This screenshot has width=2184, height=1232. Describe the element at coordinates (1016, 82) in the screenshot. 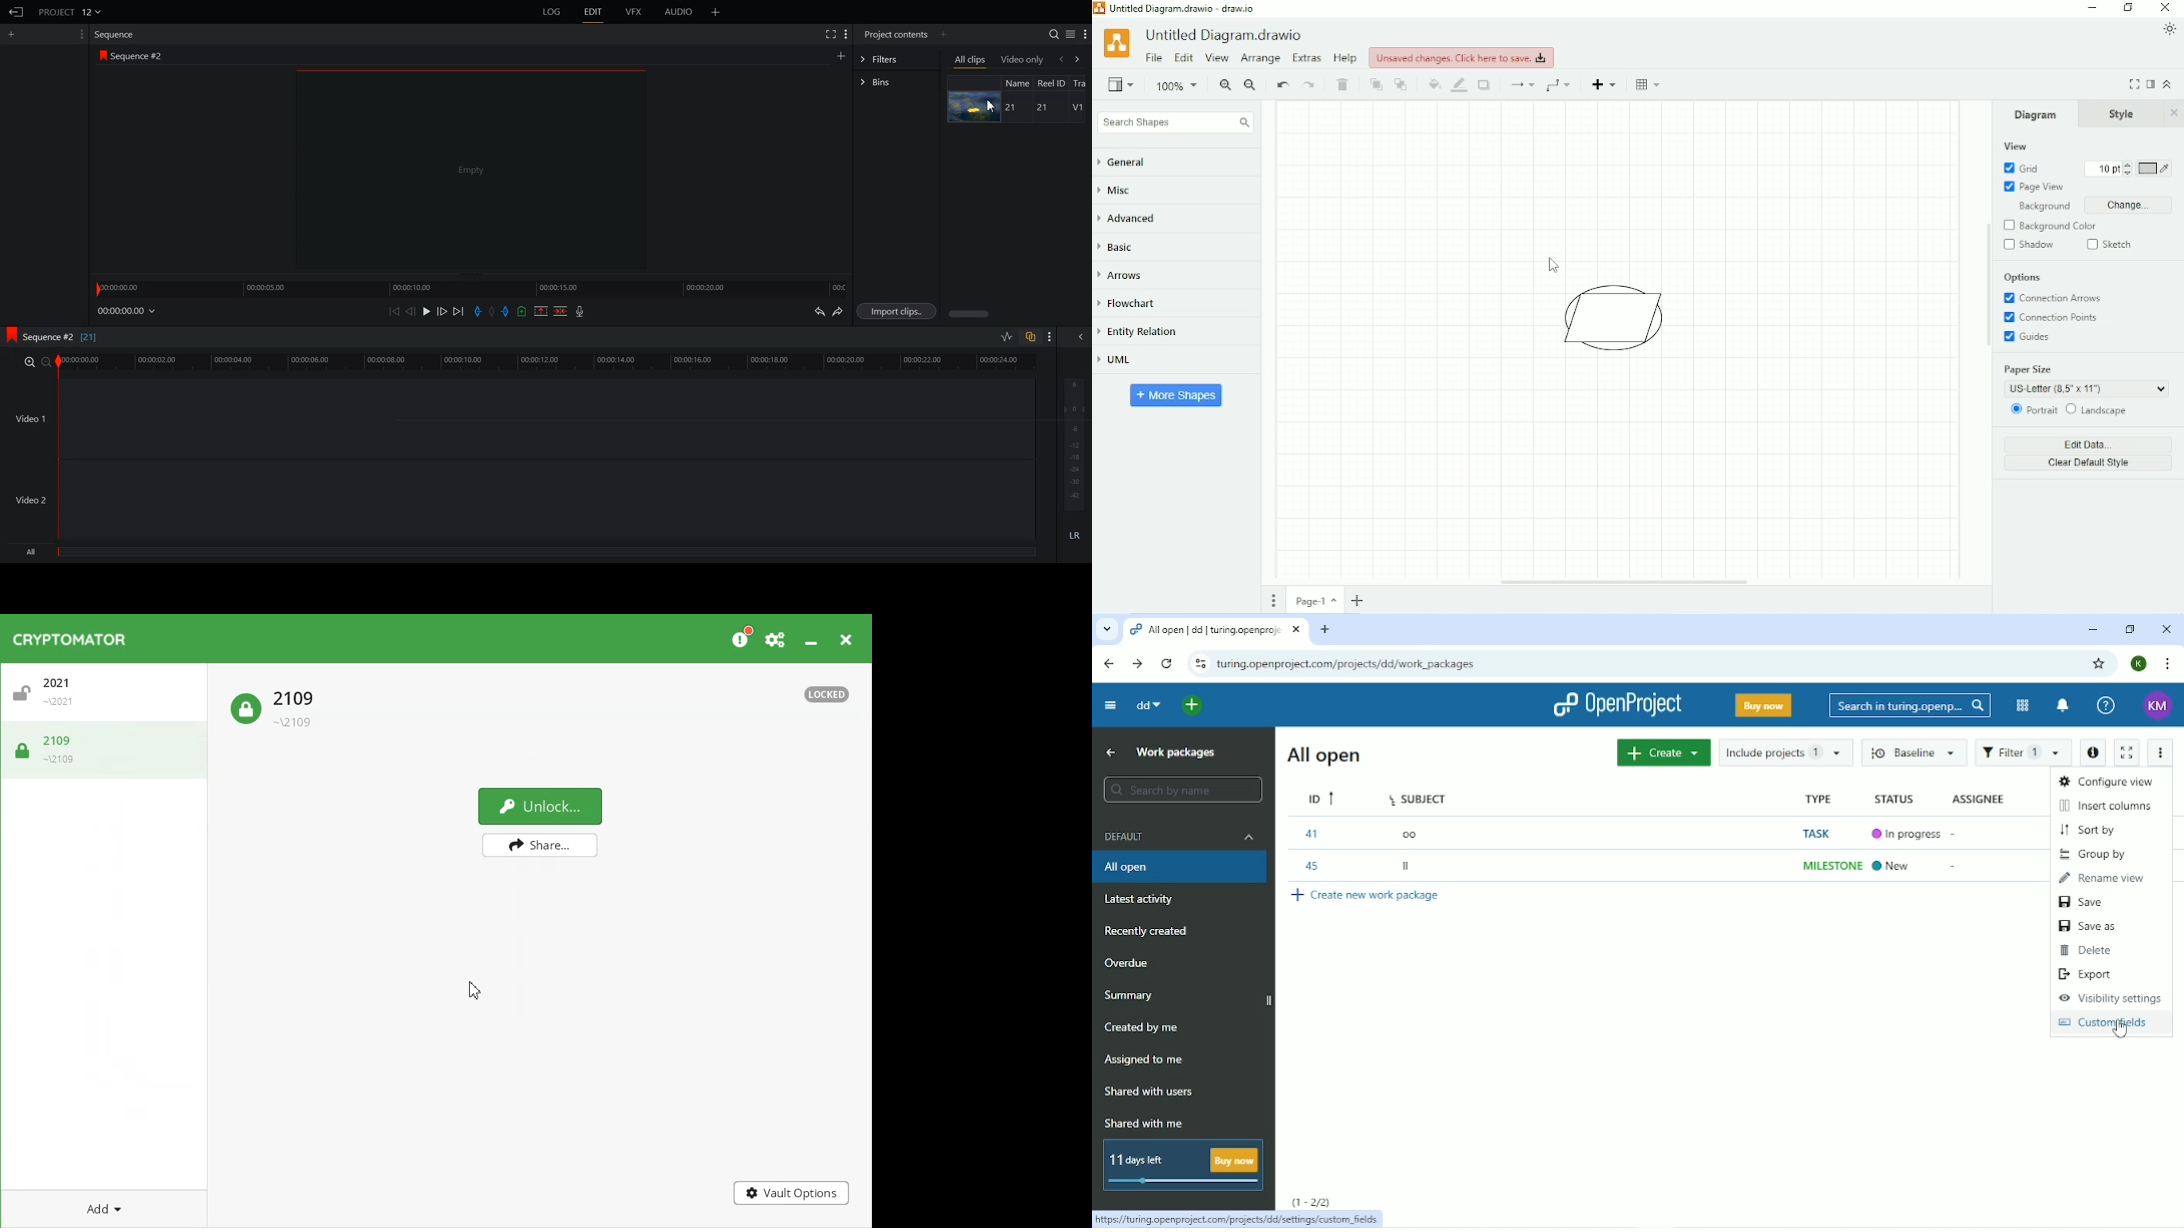

I see `name` at that location.